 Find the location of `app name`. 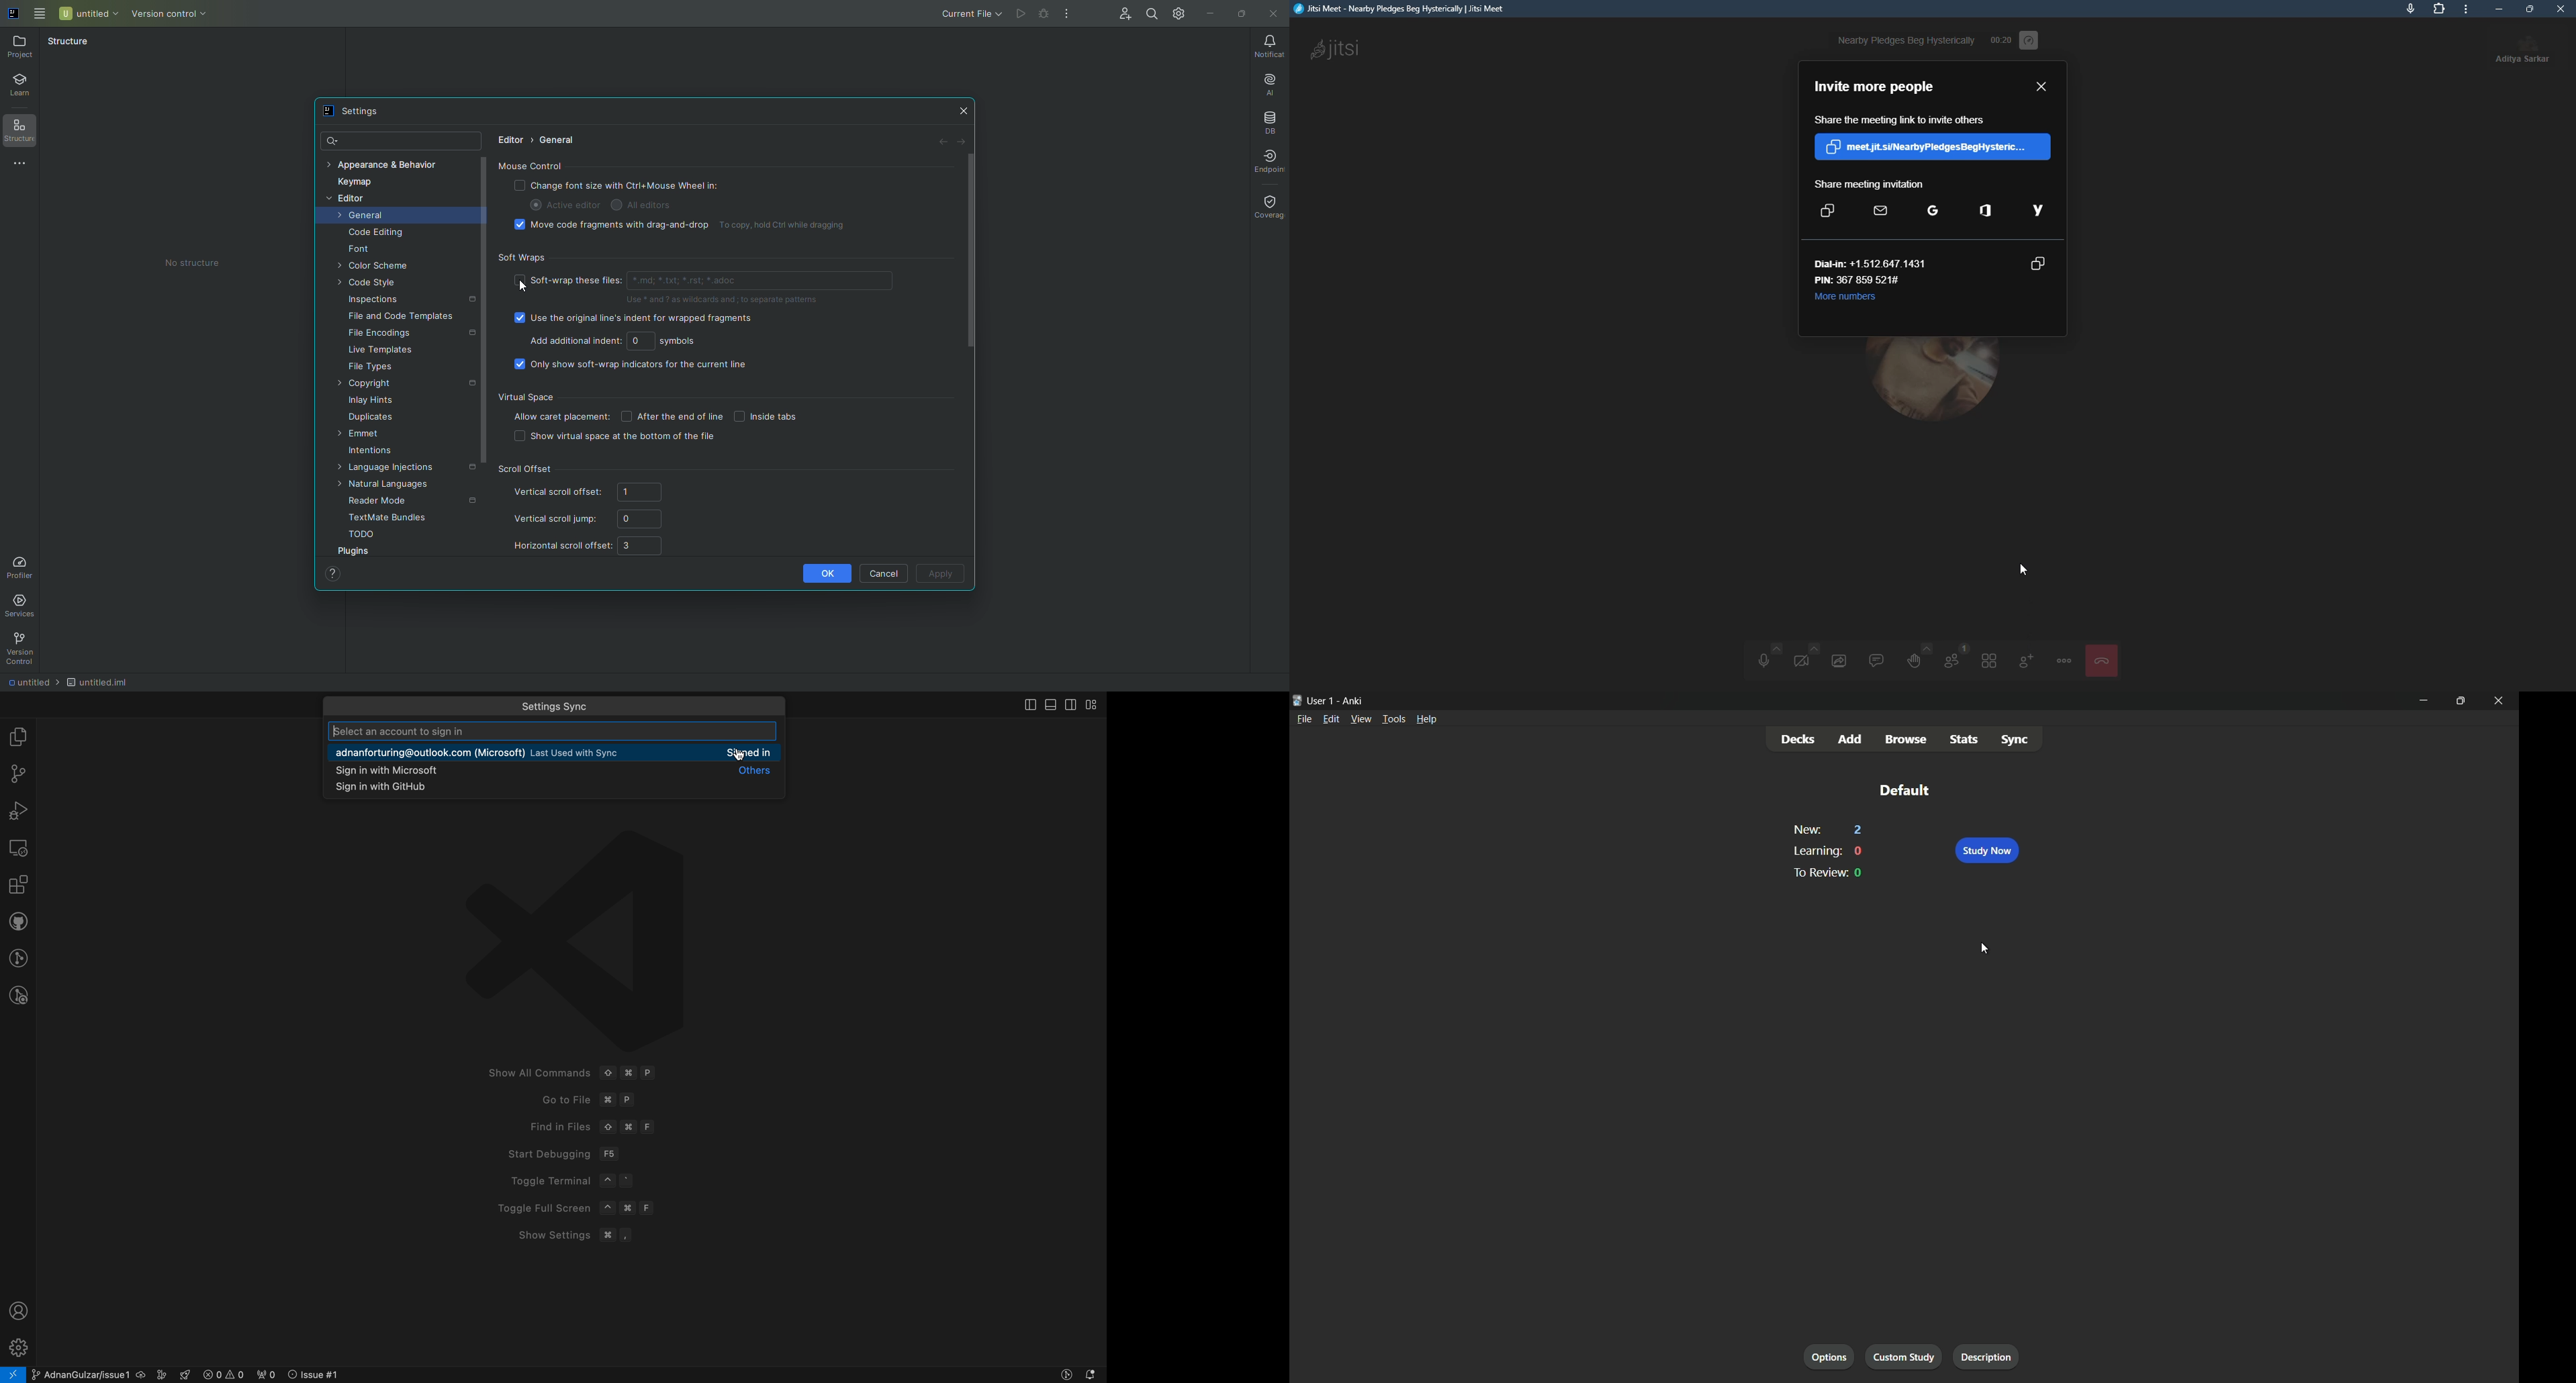

app name is located at coordinates (1354, 699).